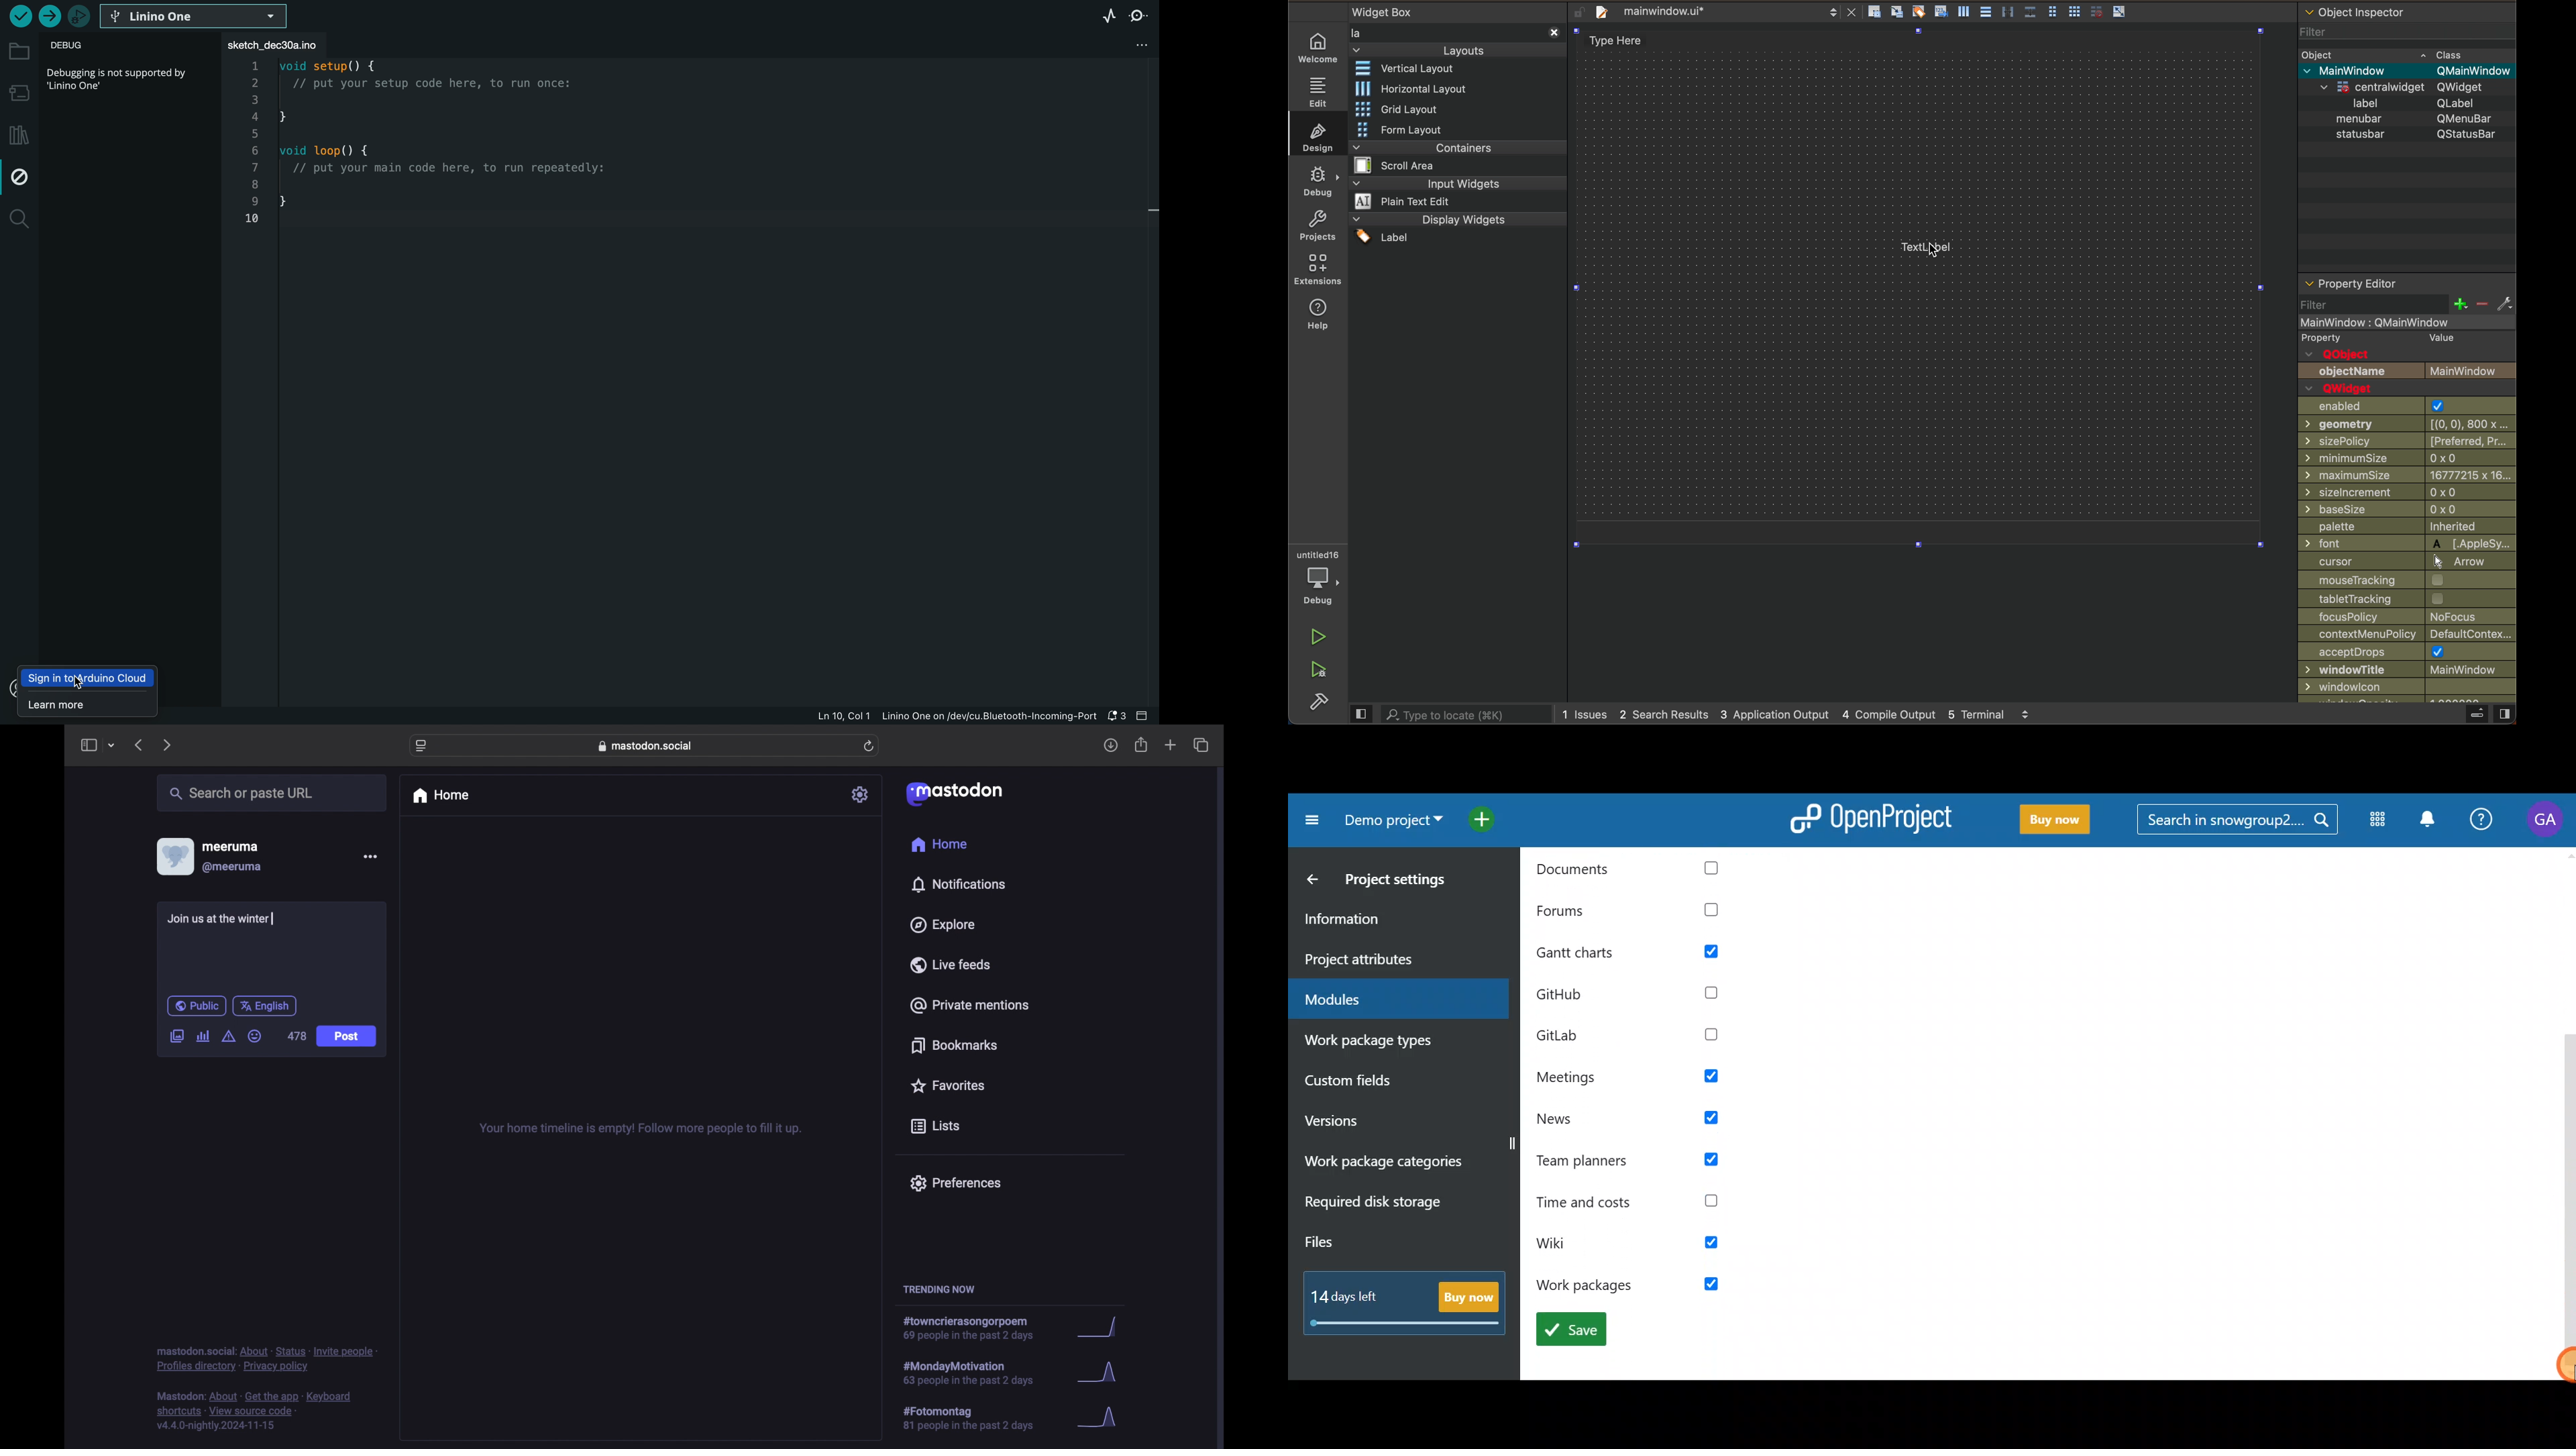  I want to click on label, so click(2407, 102).